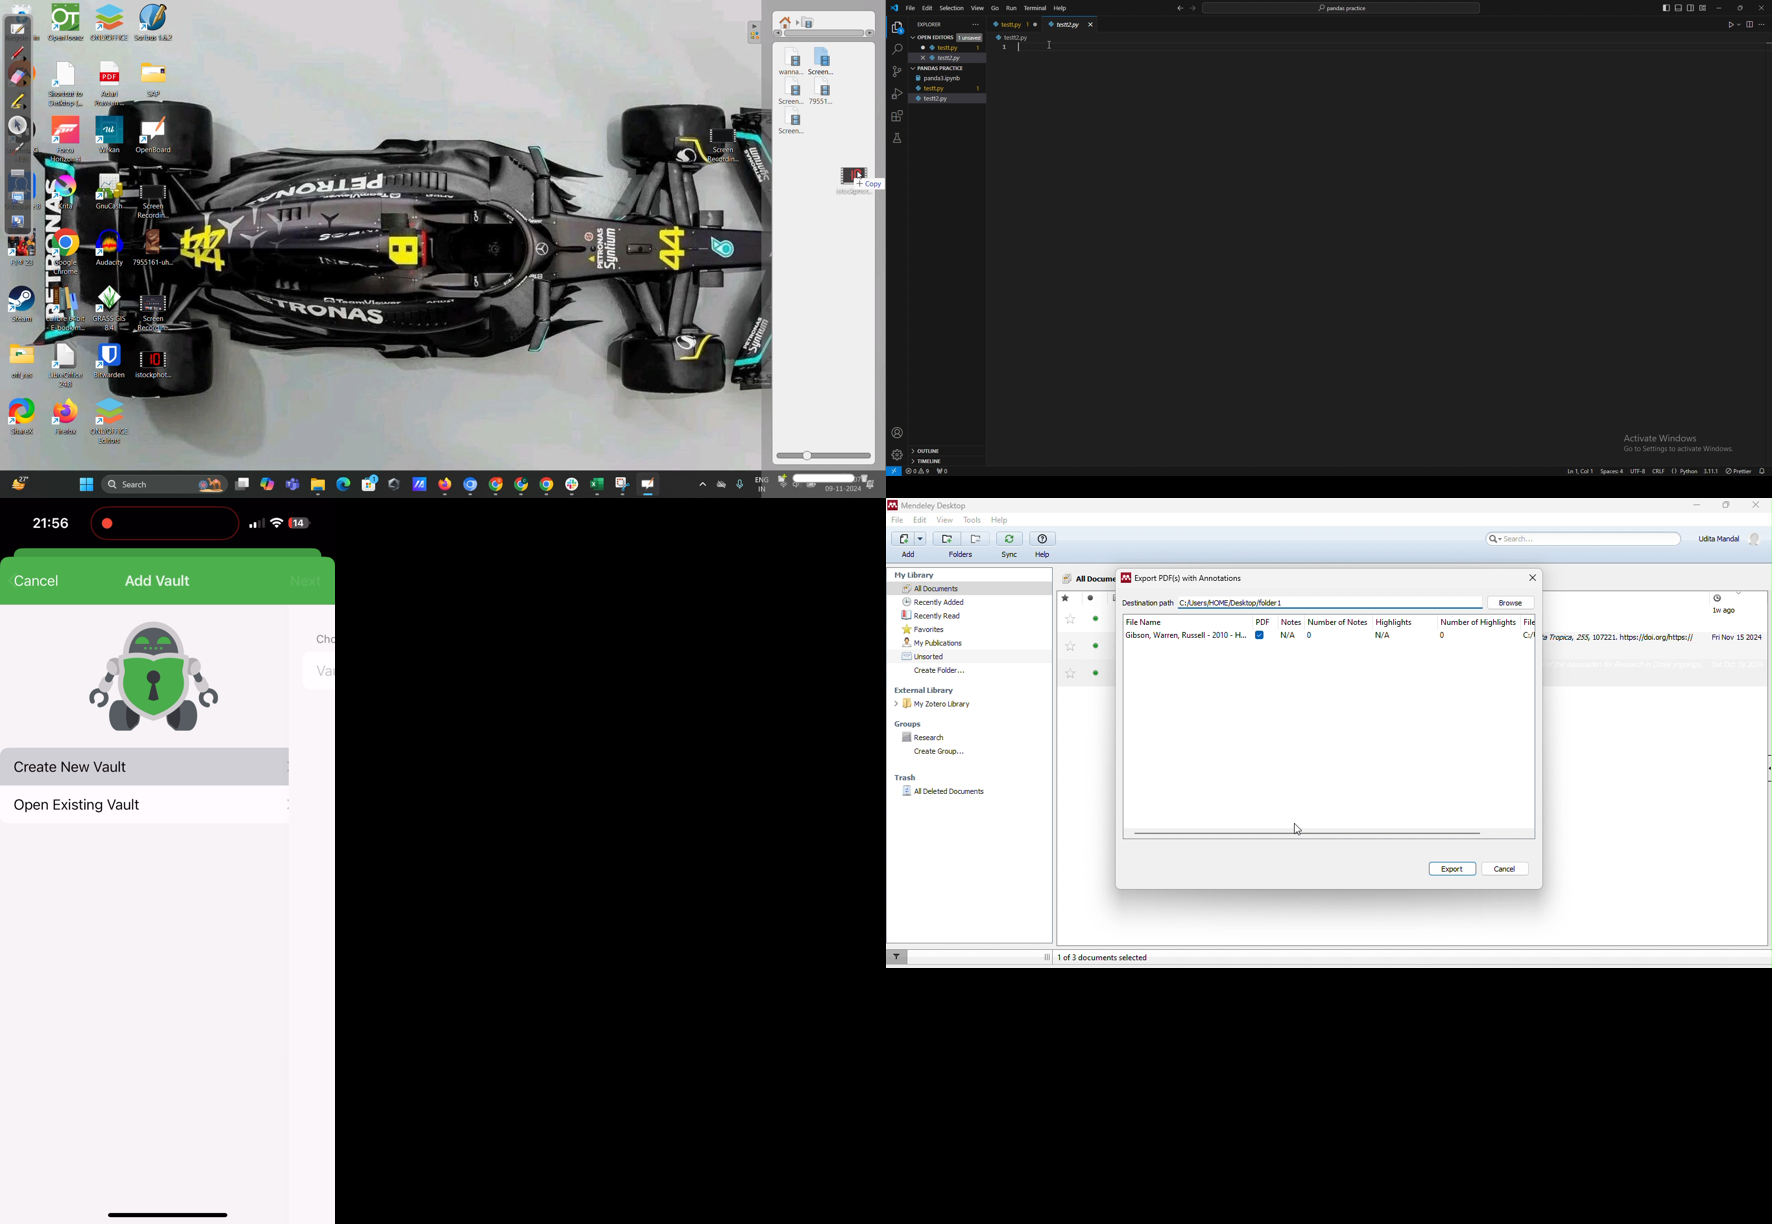 This screenshot has width=1792, height=1232. I want to click on run, so click(1012, 8).